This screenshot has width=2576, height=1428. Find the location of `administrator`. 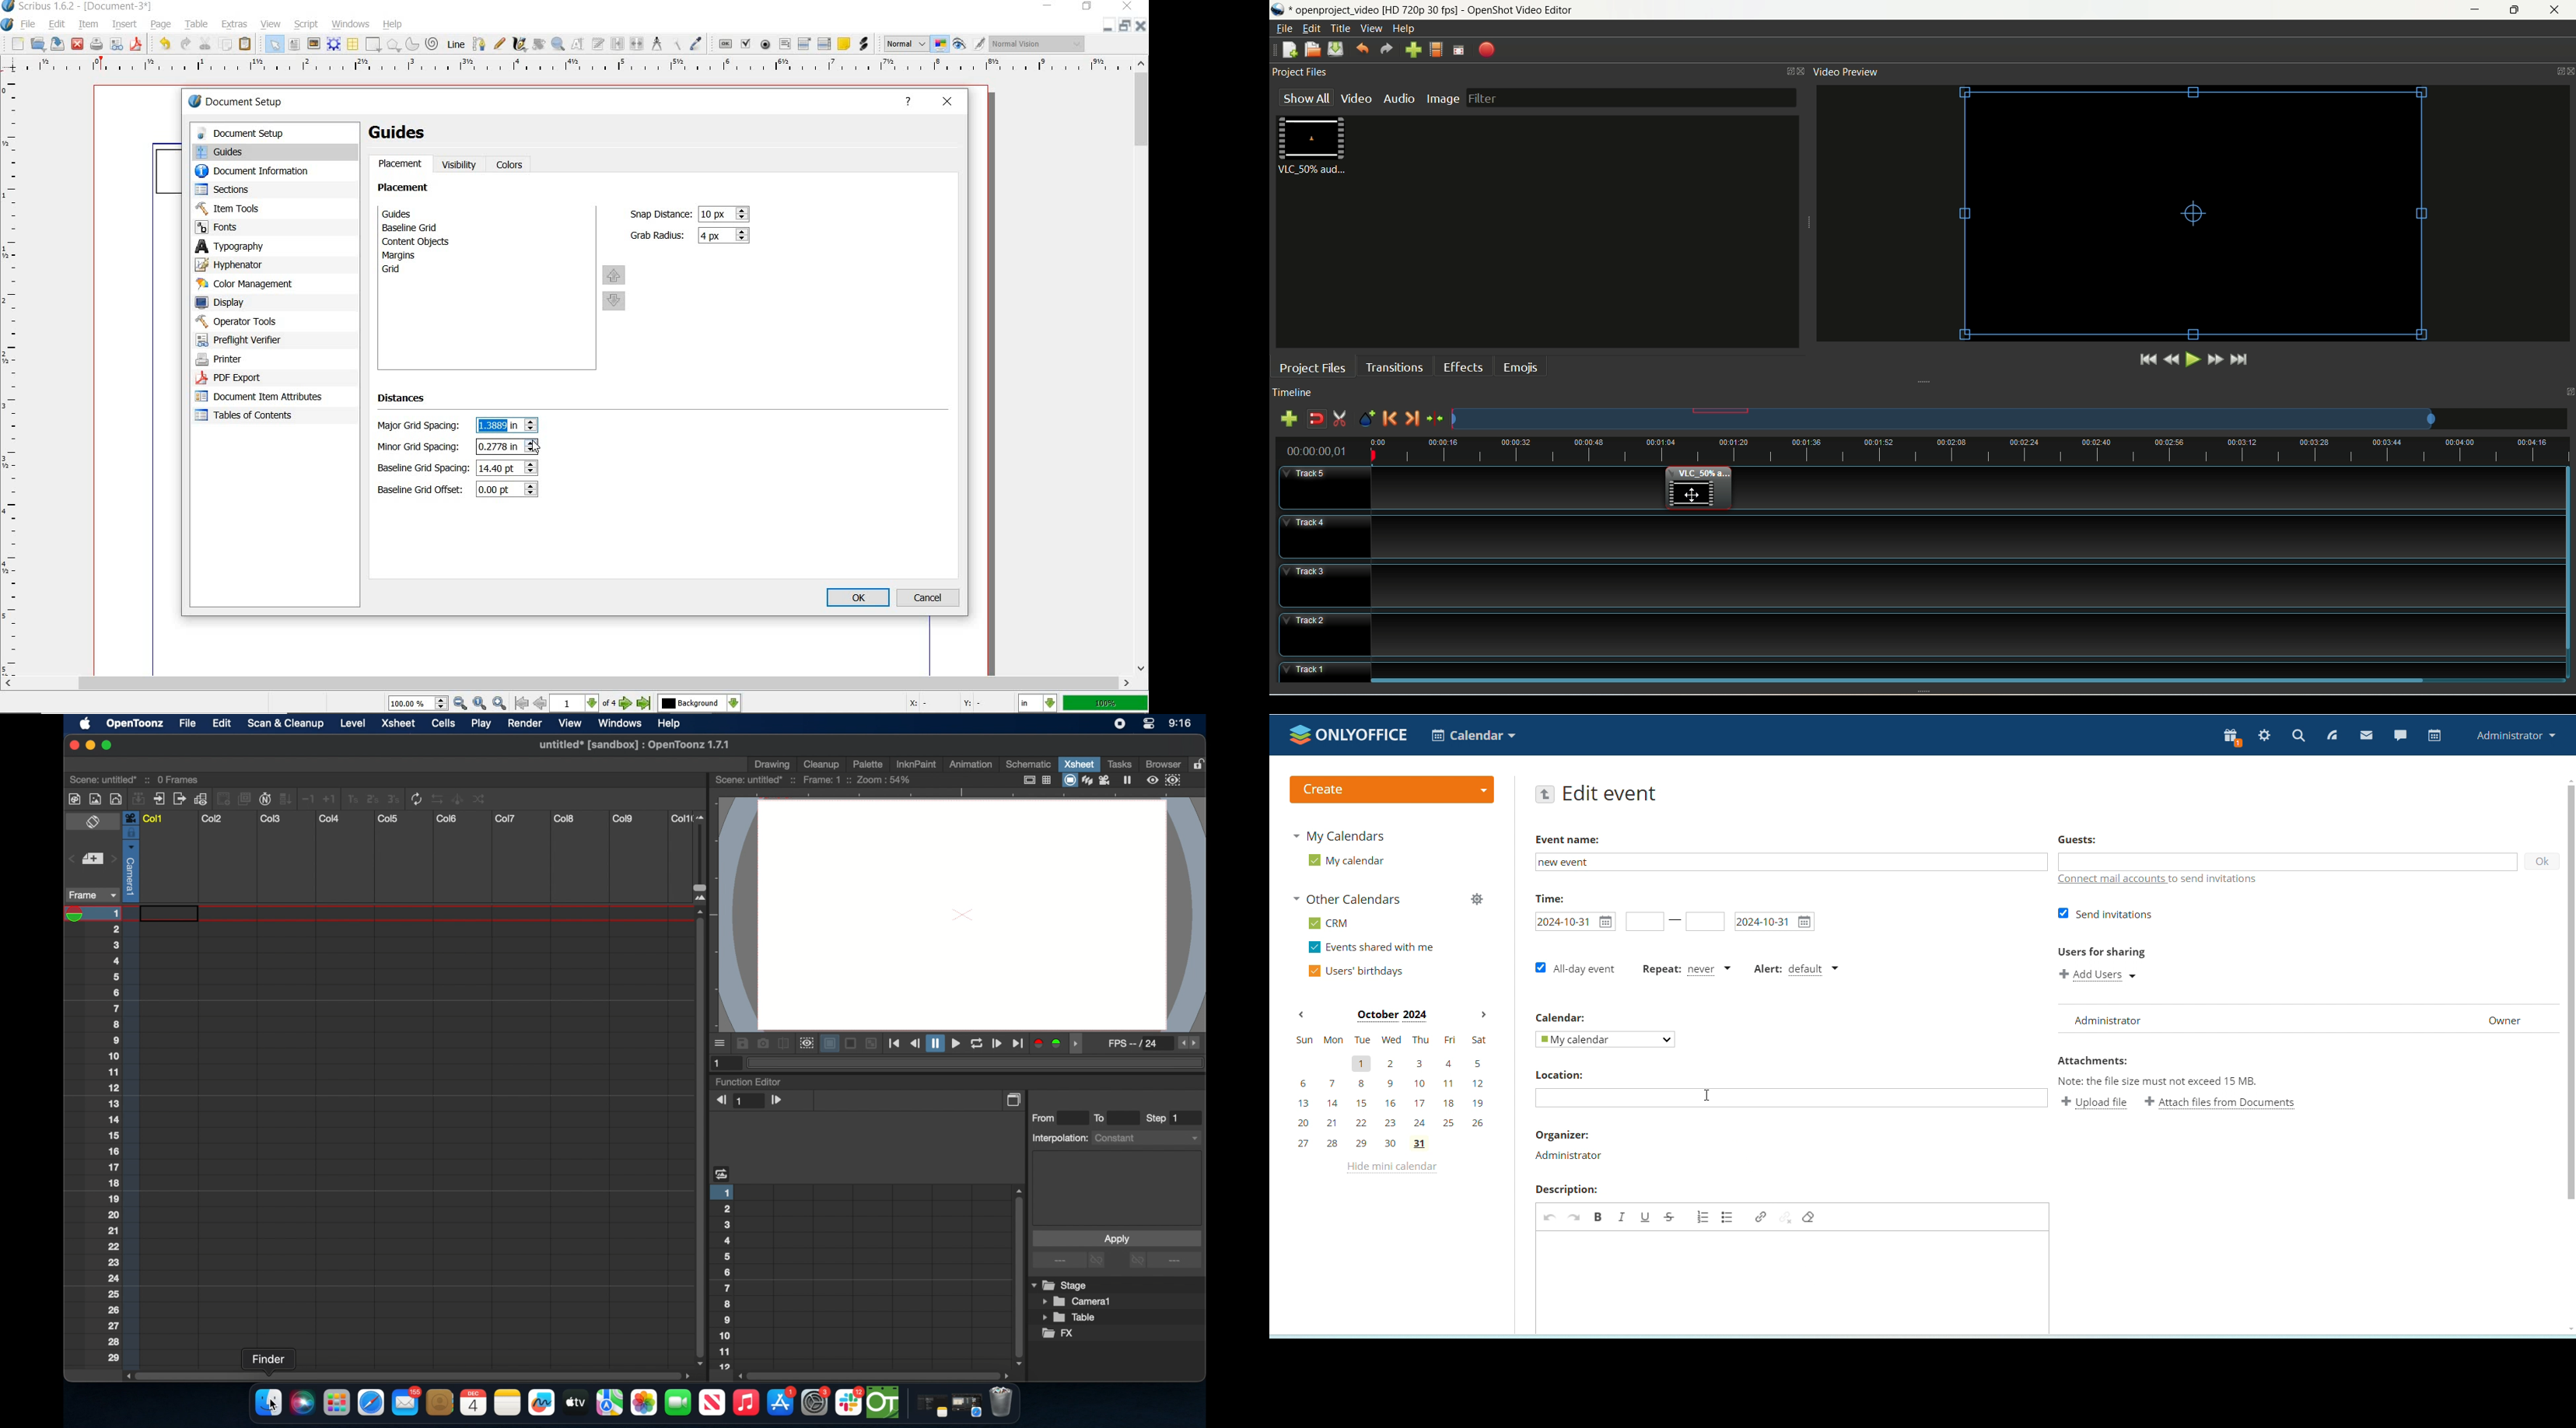

administrator is located at coordinates (2517, 736).